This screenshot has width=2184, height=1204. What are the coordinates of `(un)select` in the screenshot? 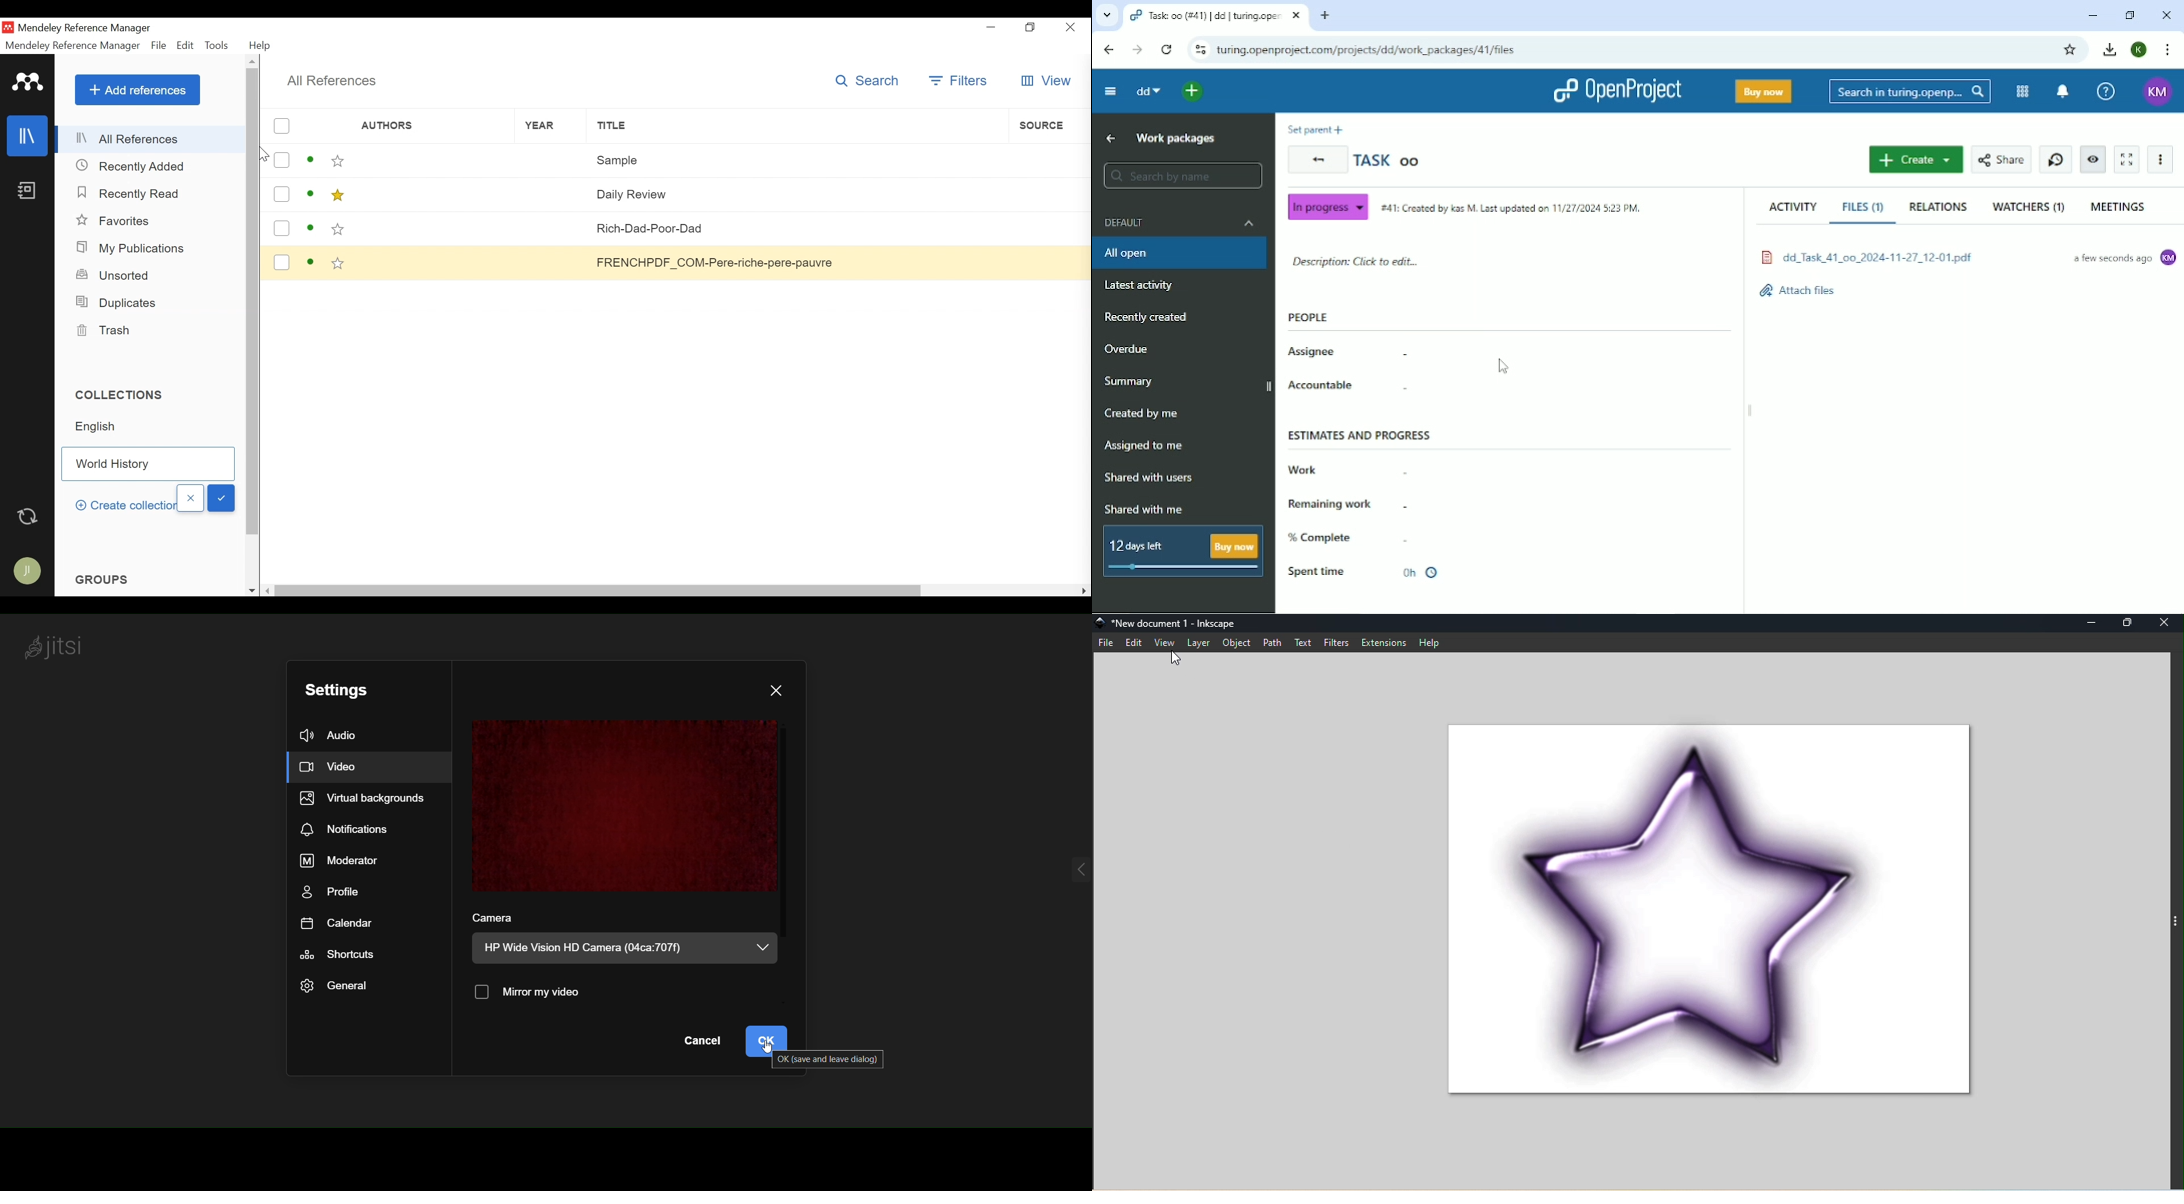 It's located at (281, 194).